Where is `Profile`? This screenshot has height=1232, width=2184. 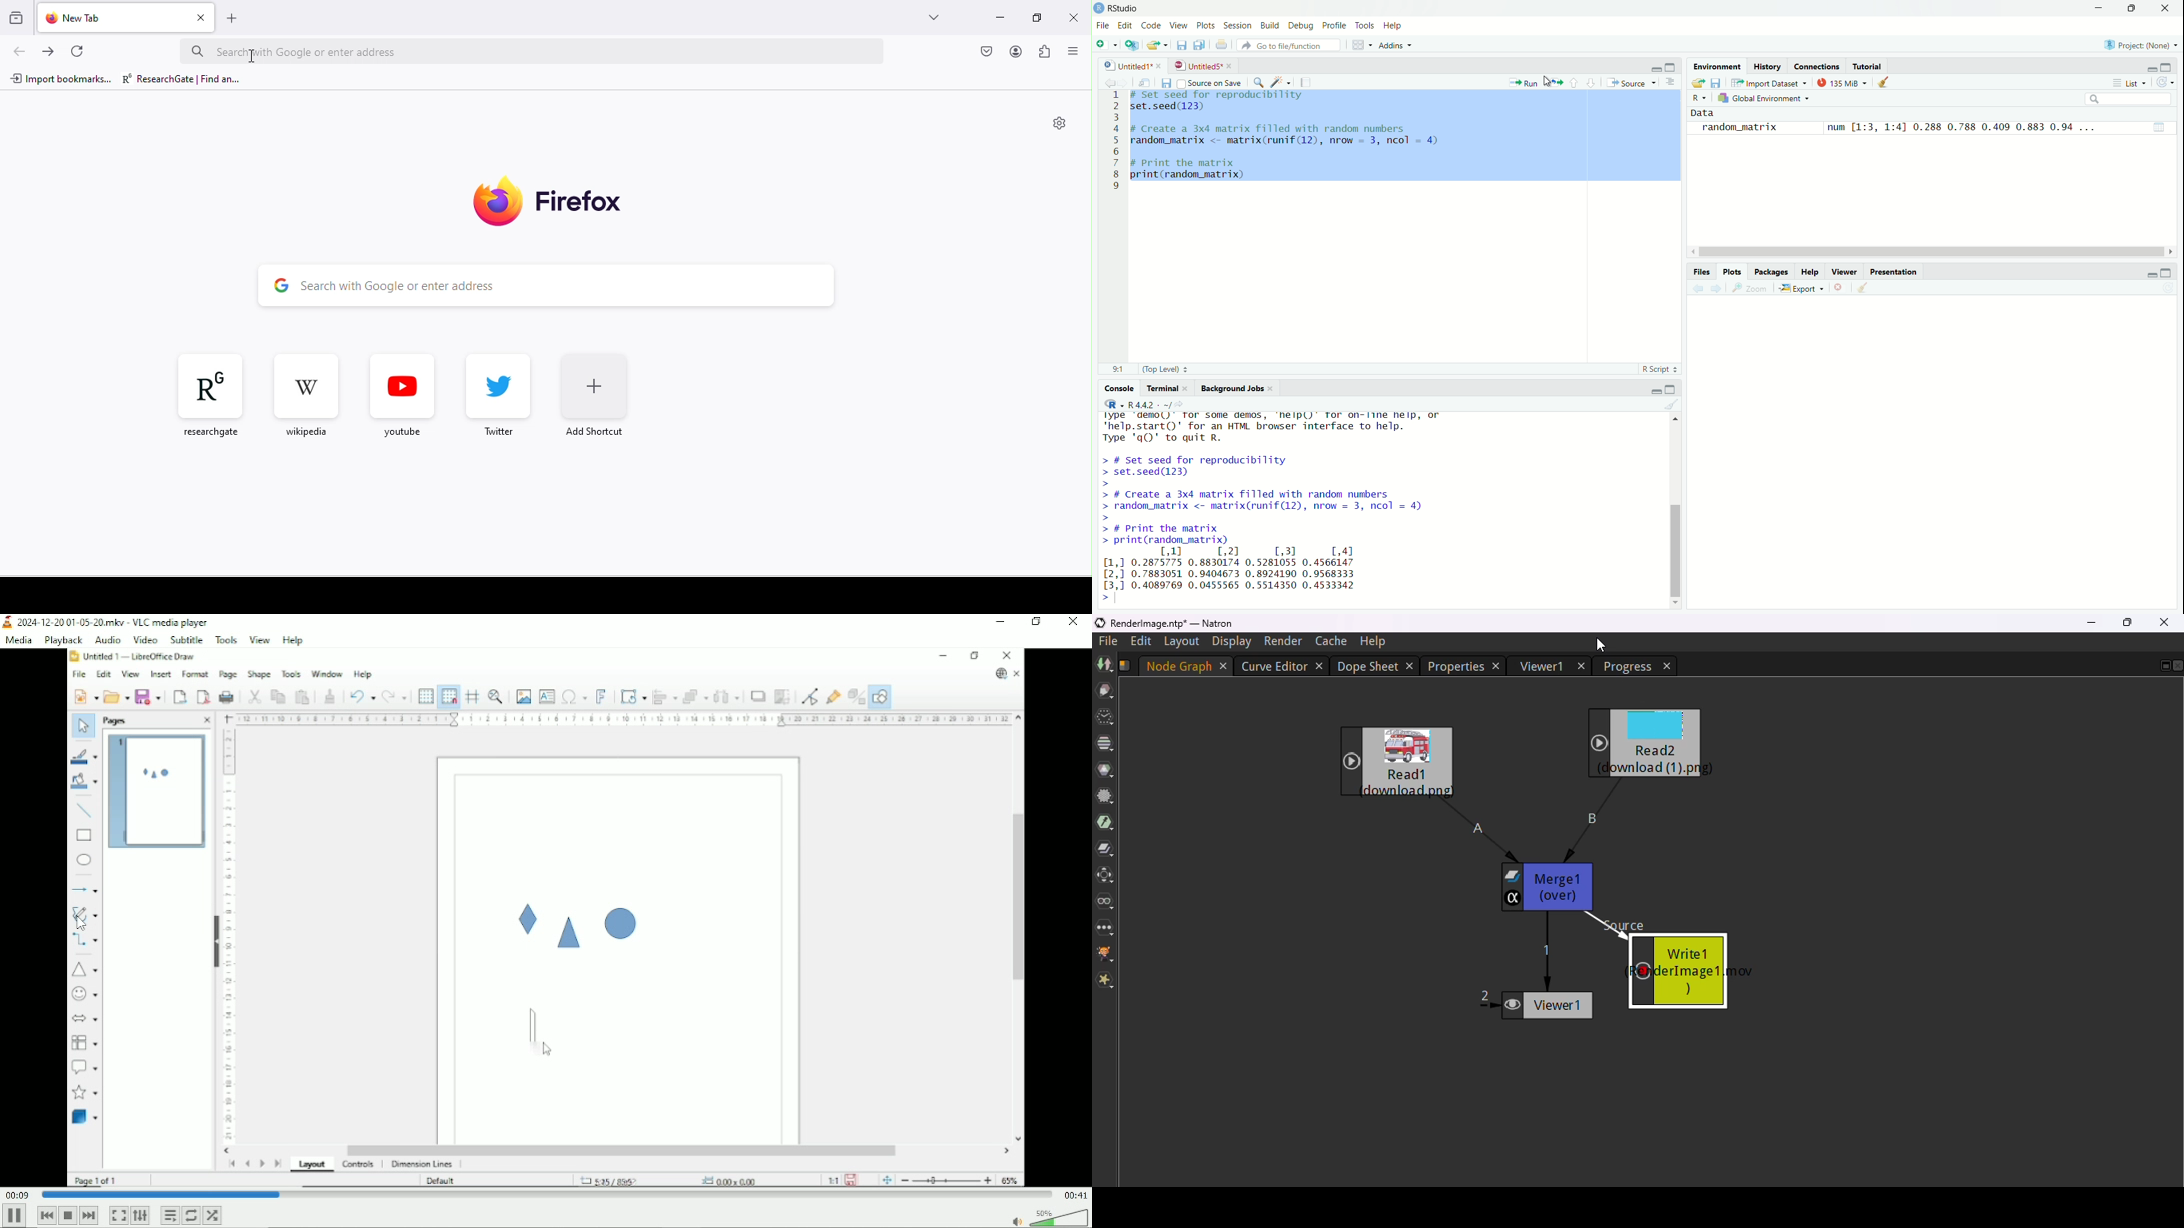
Profile is located at coordinates (1333, 24).